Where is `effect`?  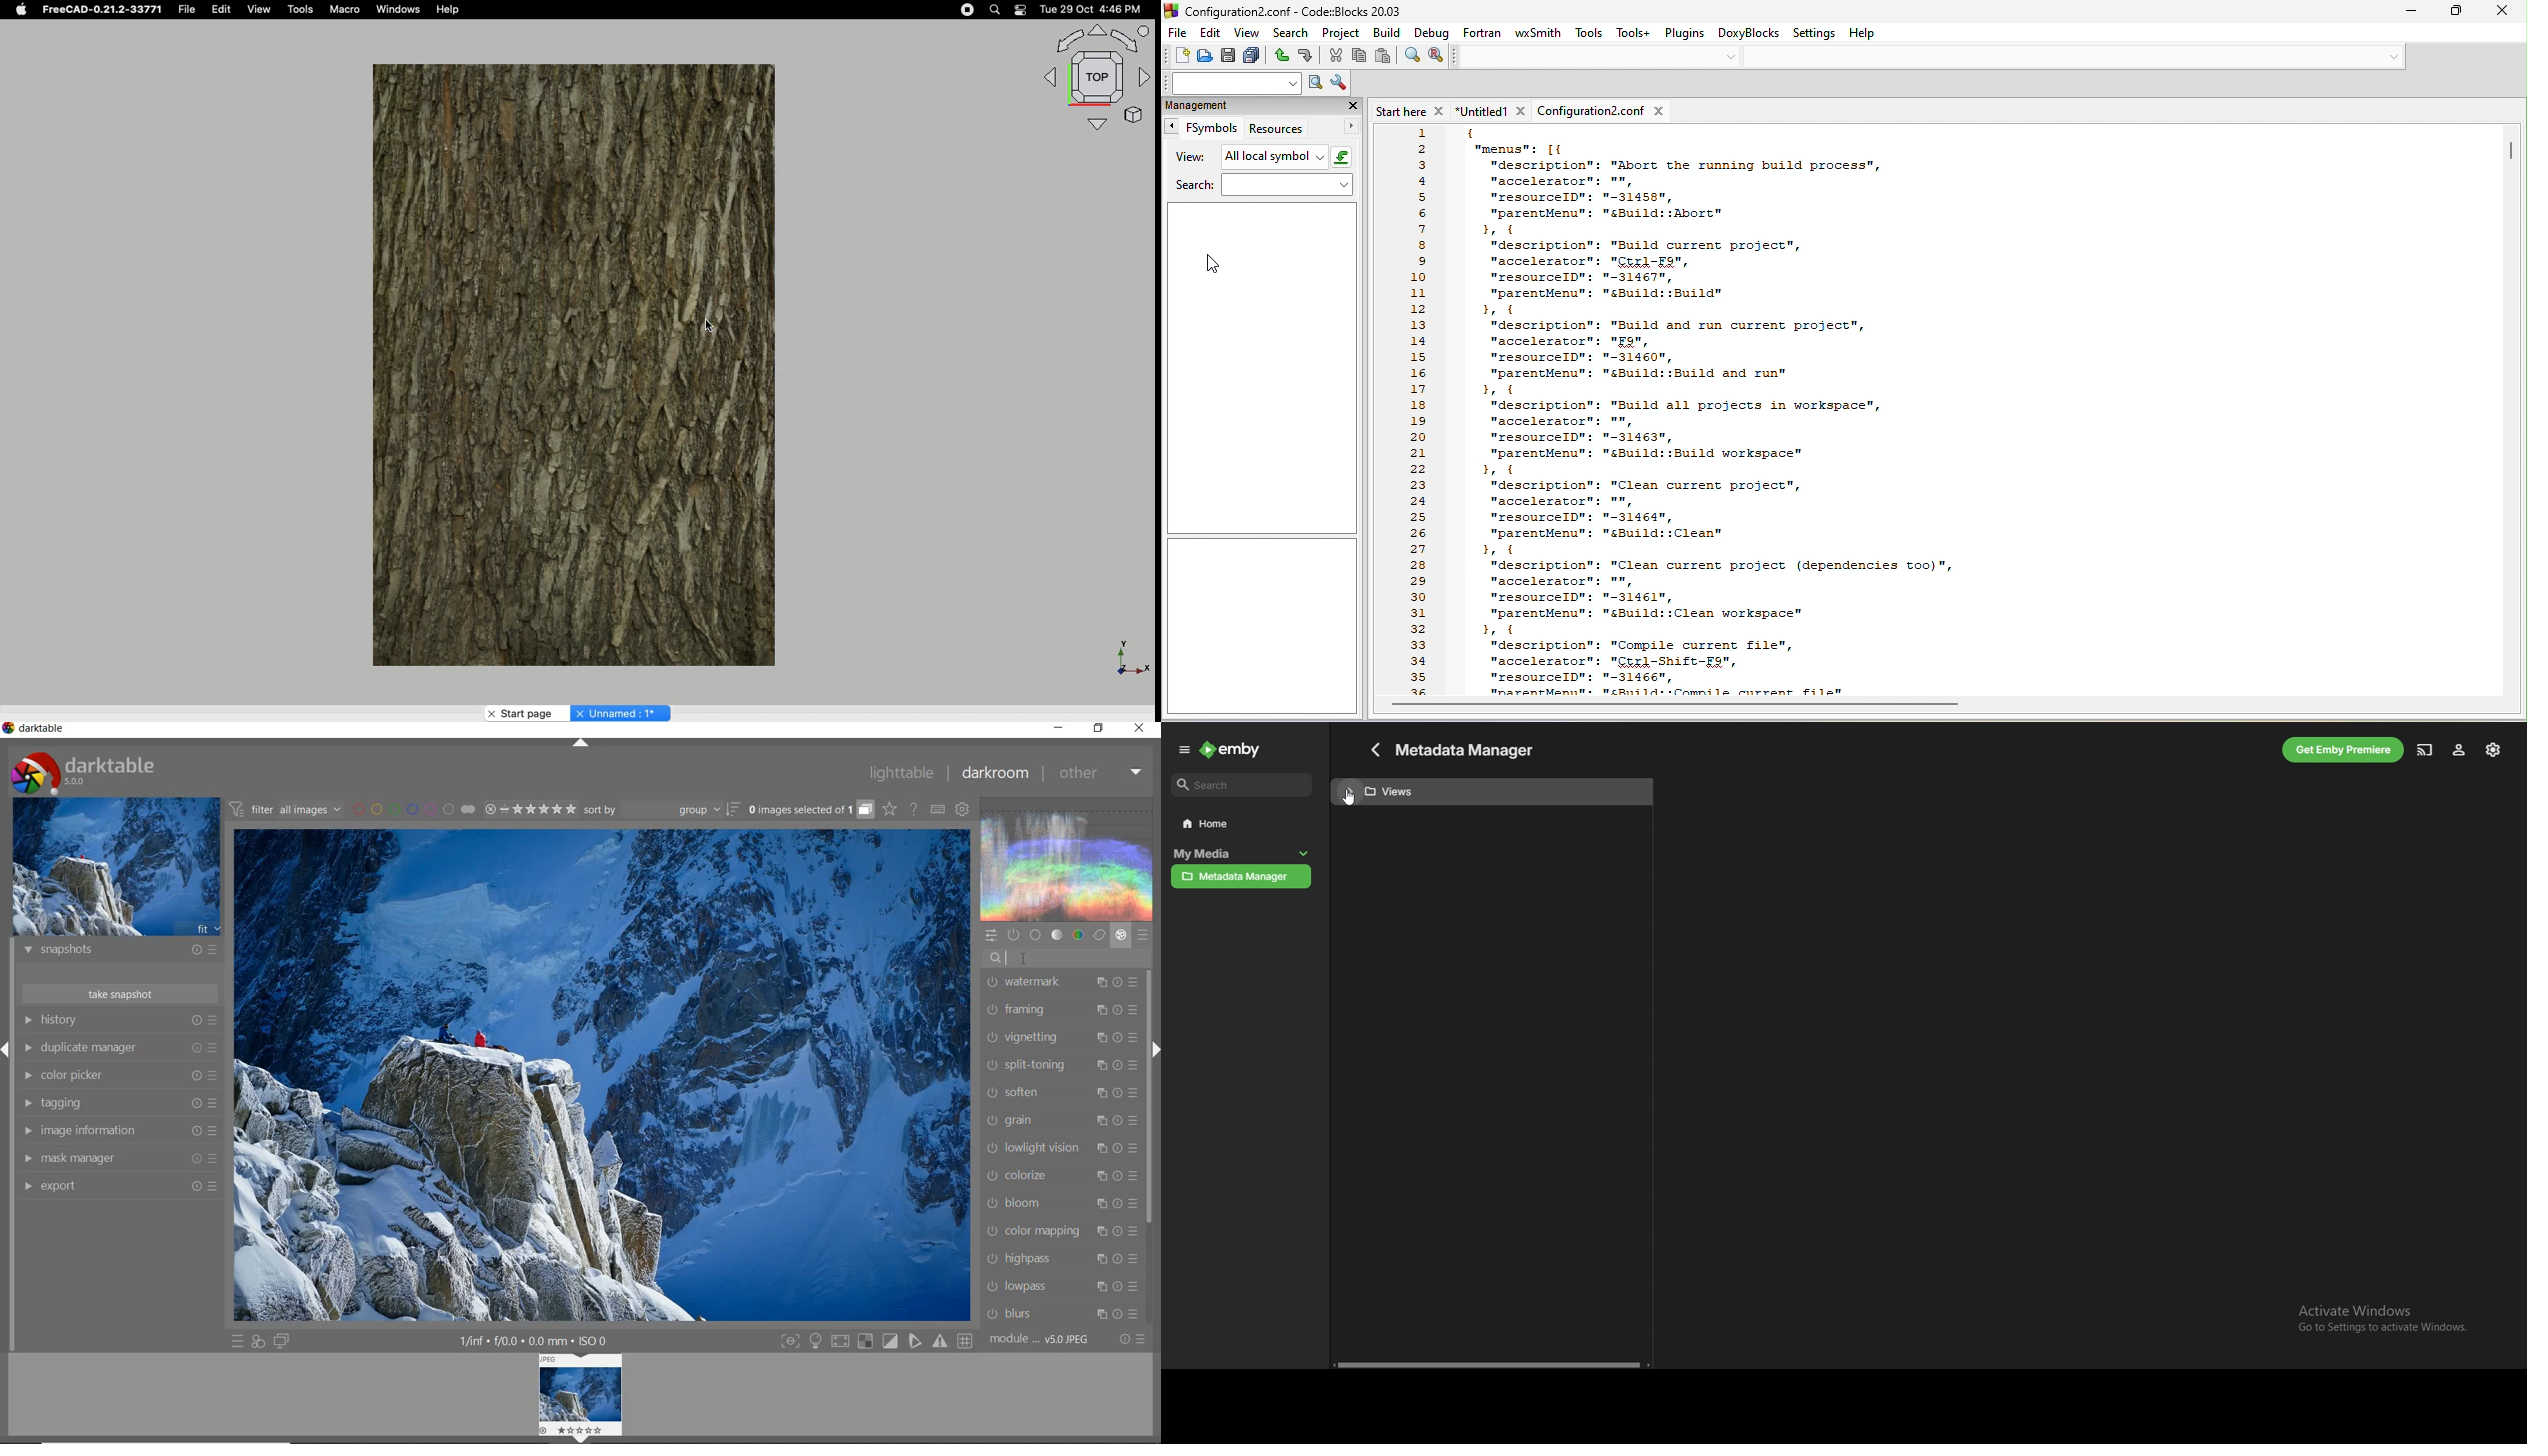 effect is located at coordinates (1121, 935).